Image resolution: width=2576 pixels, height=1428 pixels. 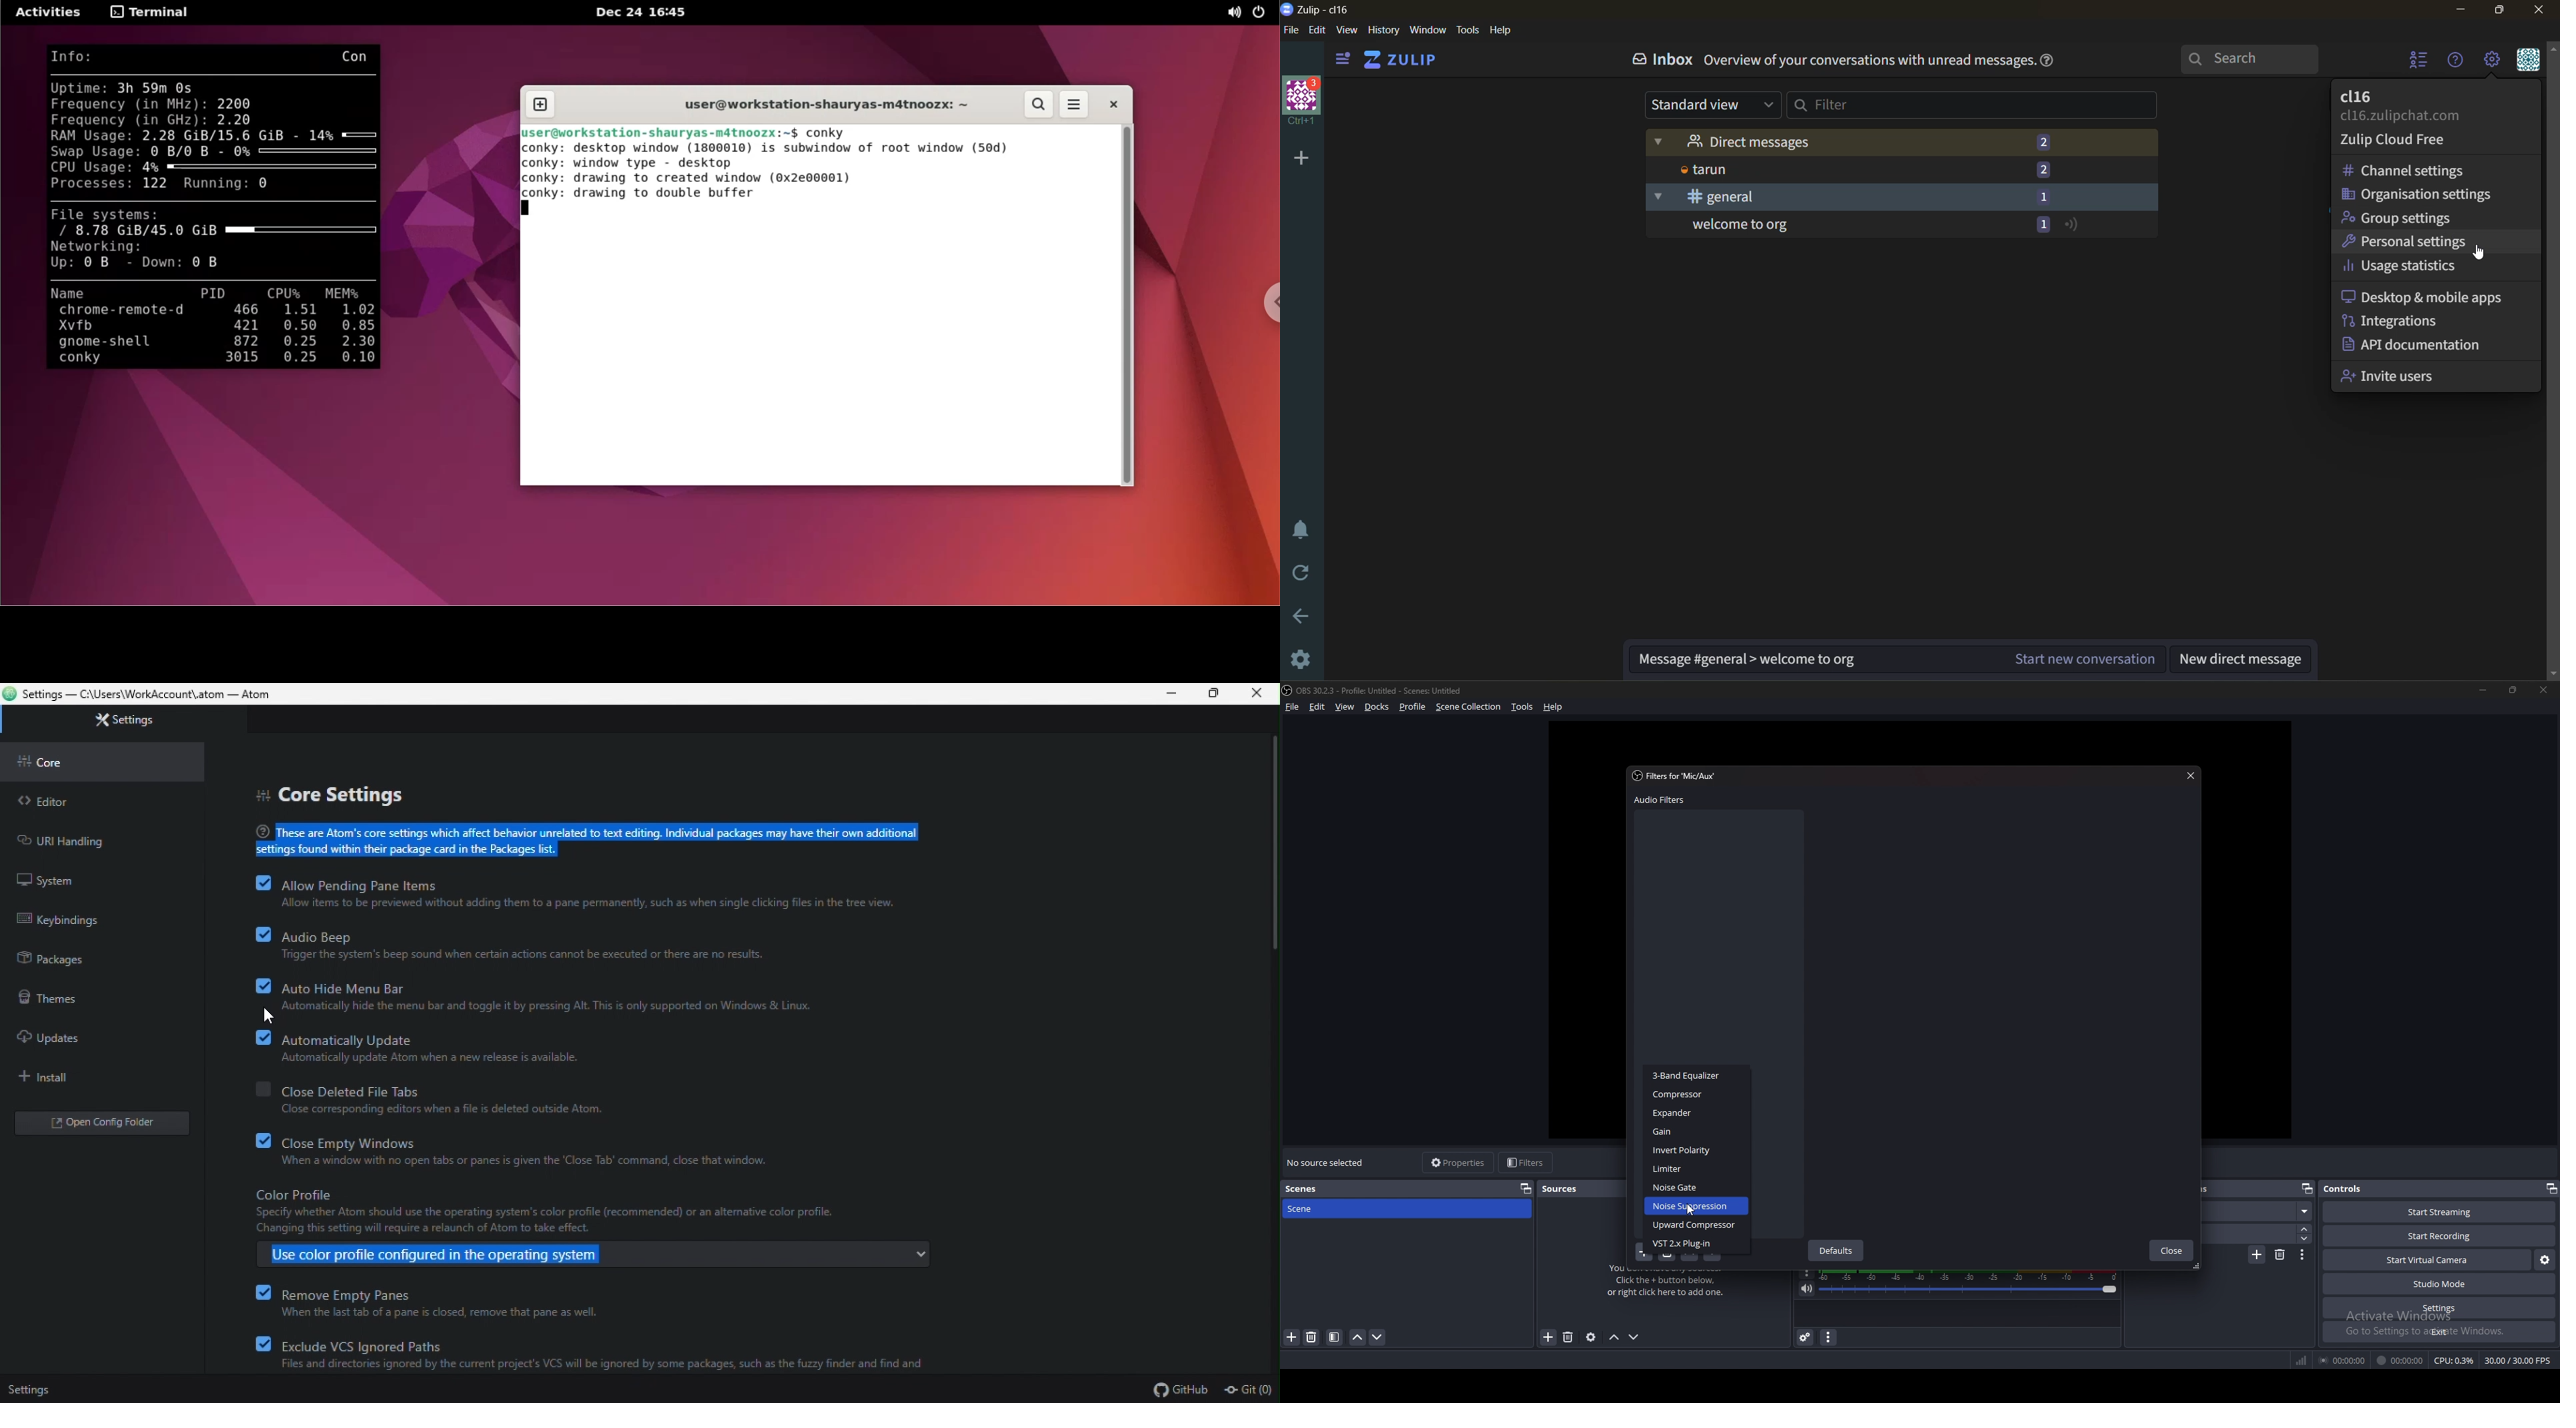 What do you see at coordinates (1807, 1274) in the screenshot?
I see `options` at bounding box center [1807, 1274].